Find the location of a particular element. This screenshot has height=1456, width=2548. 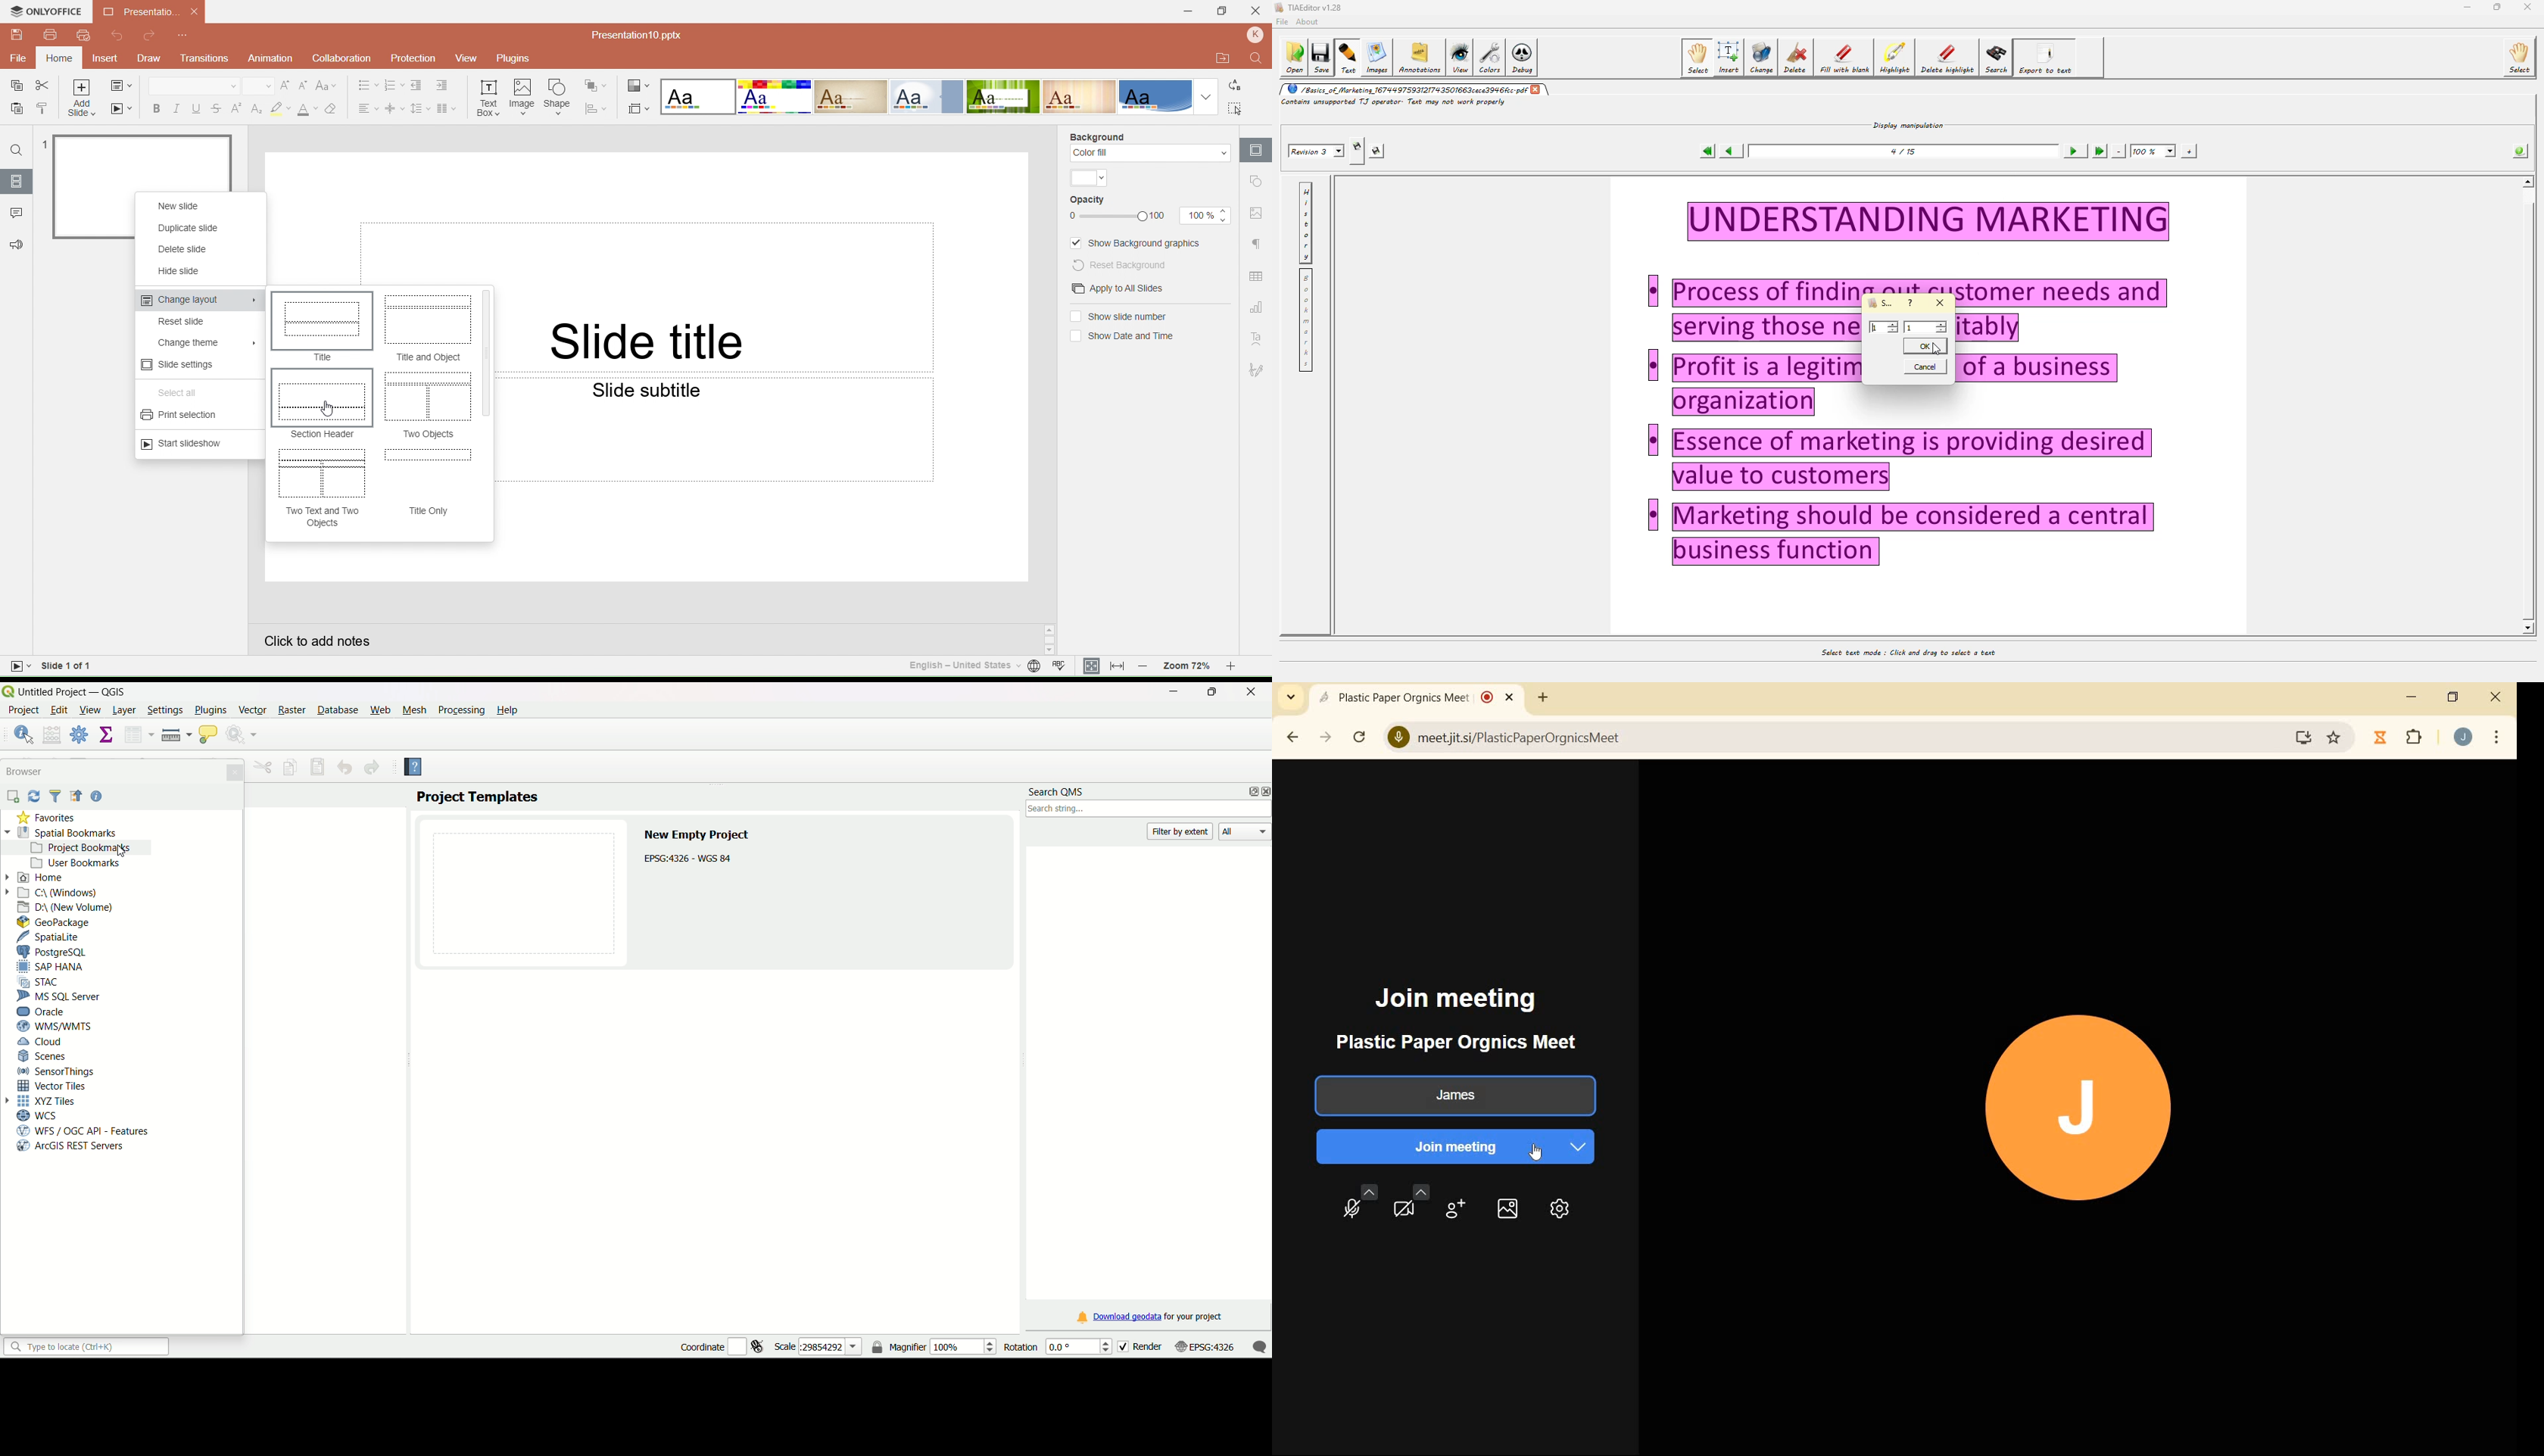

Select all is located at coordinates (1237, 108).